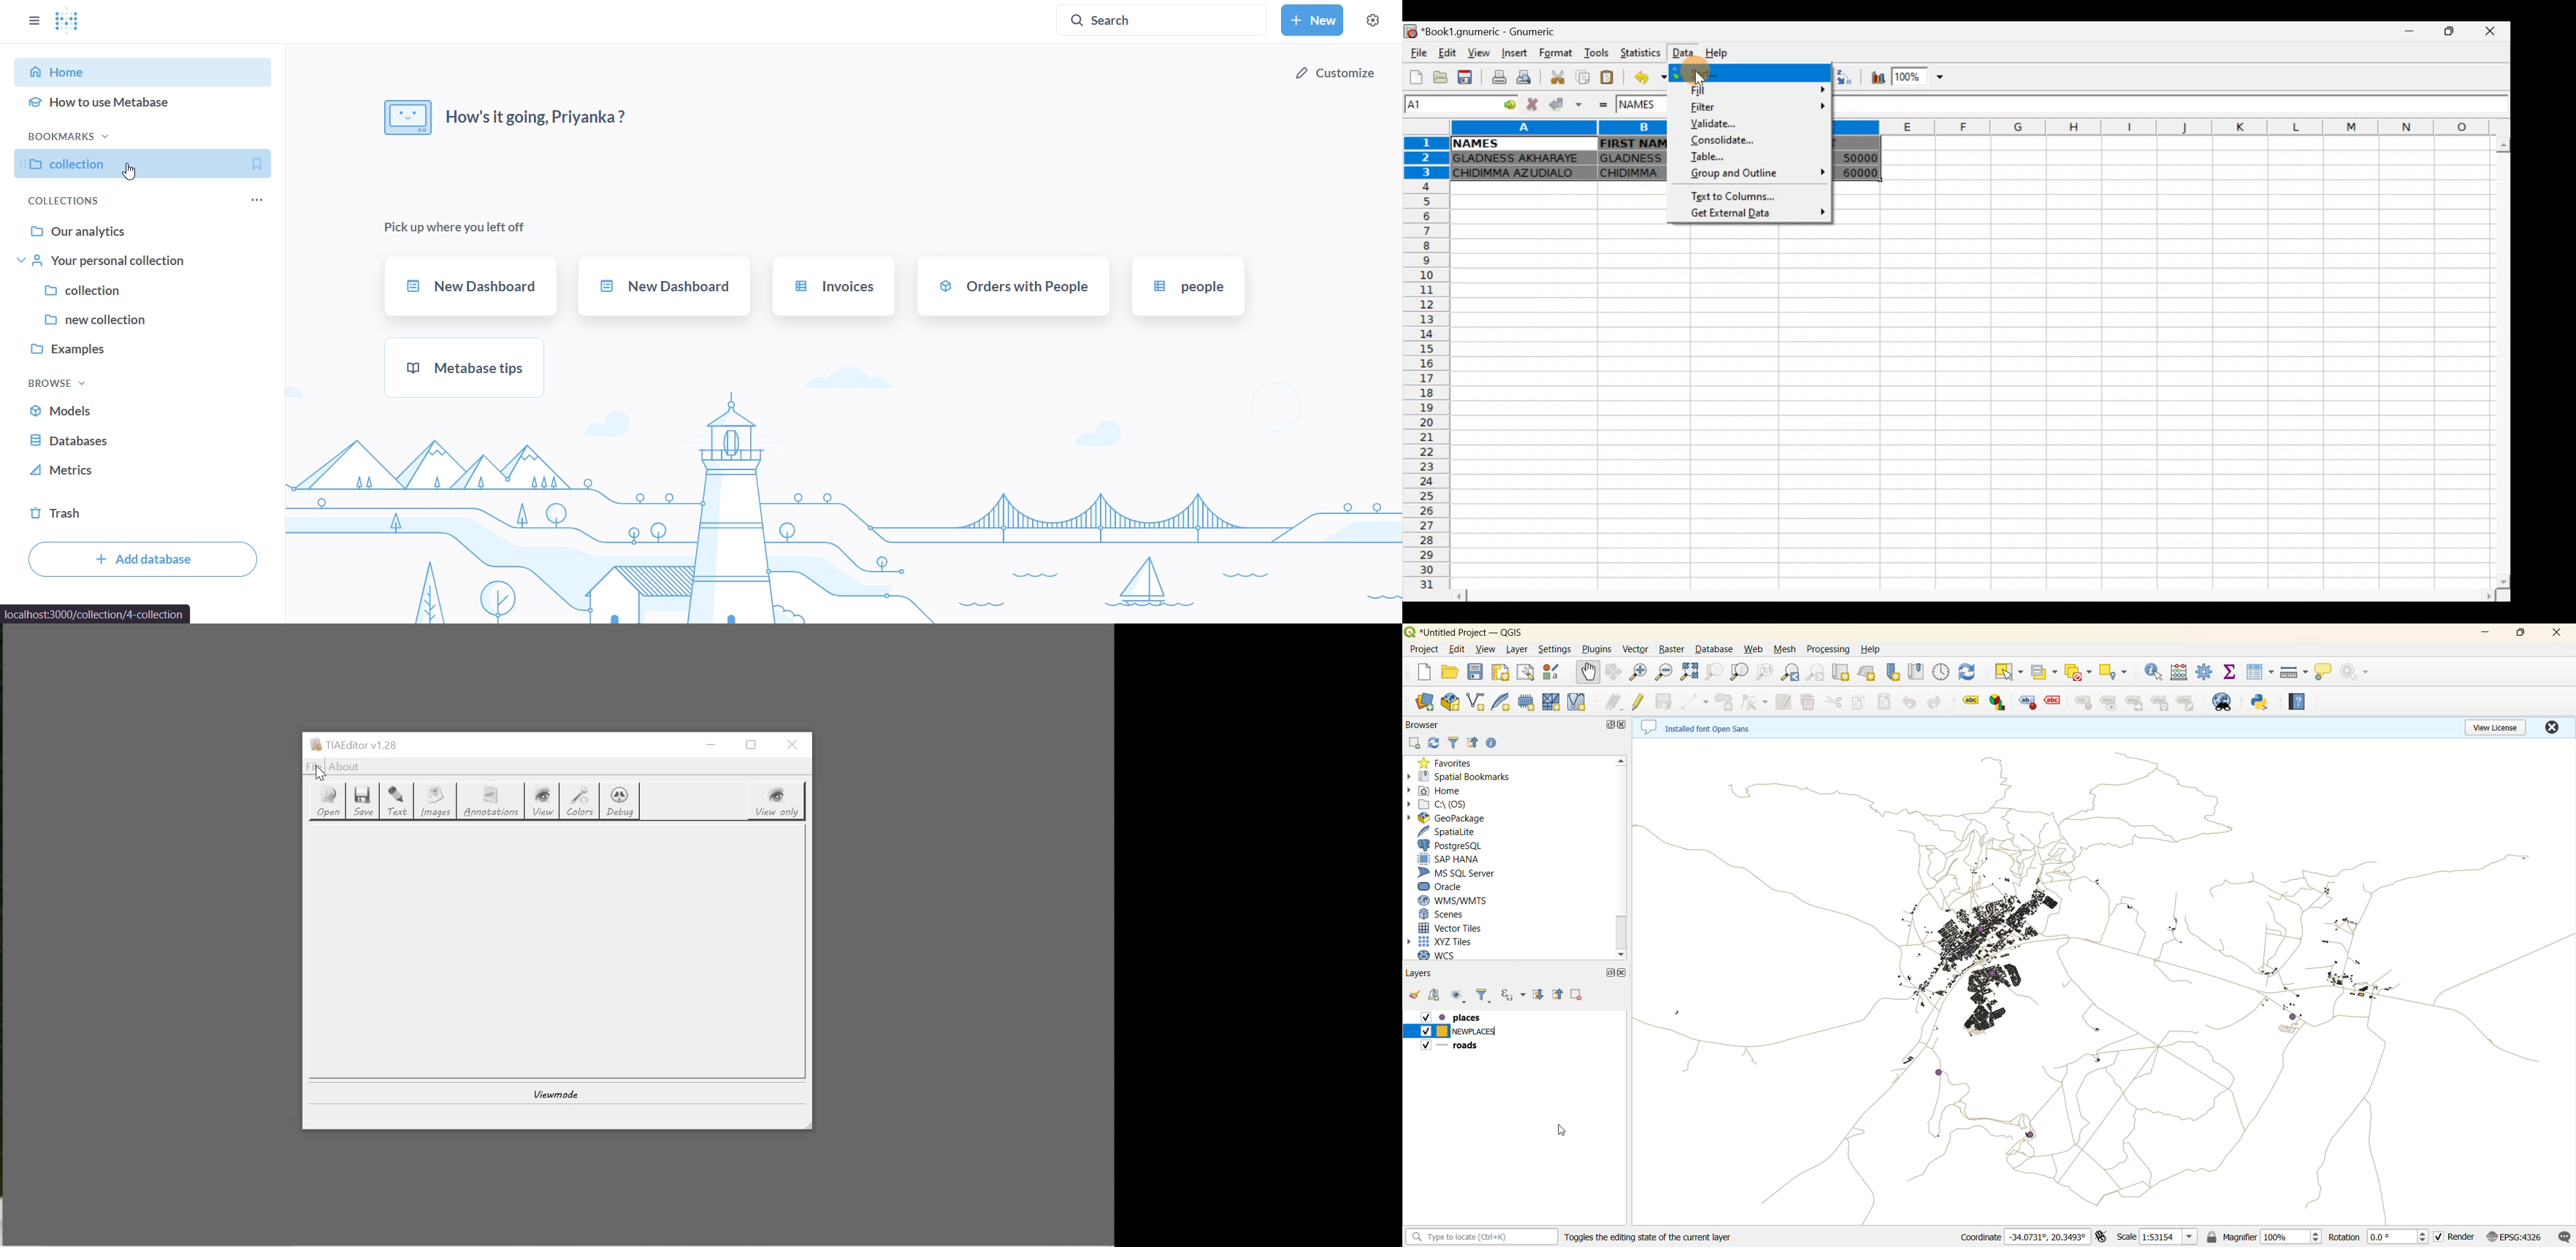  Describe the element at coordinates (1494, 743) in the screenshot. I see `enable/disable properties` at that location.